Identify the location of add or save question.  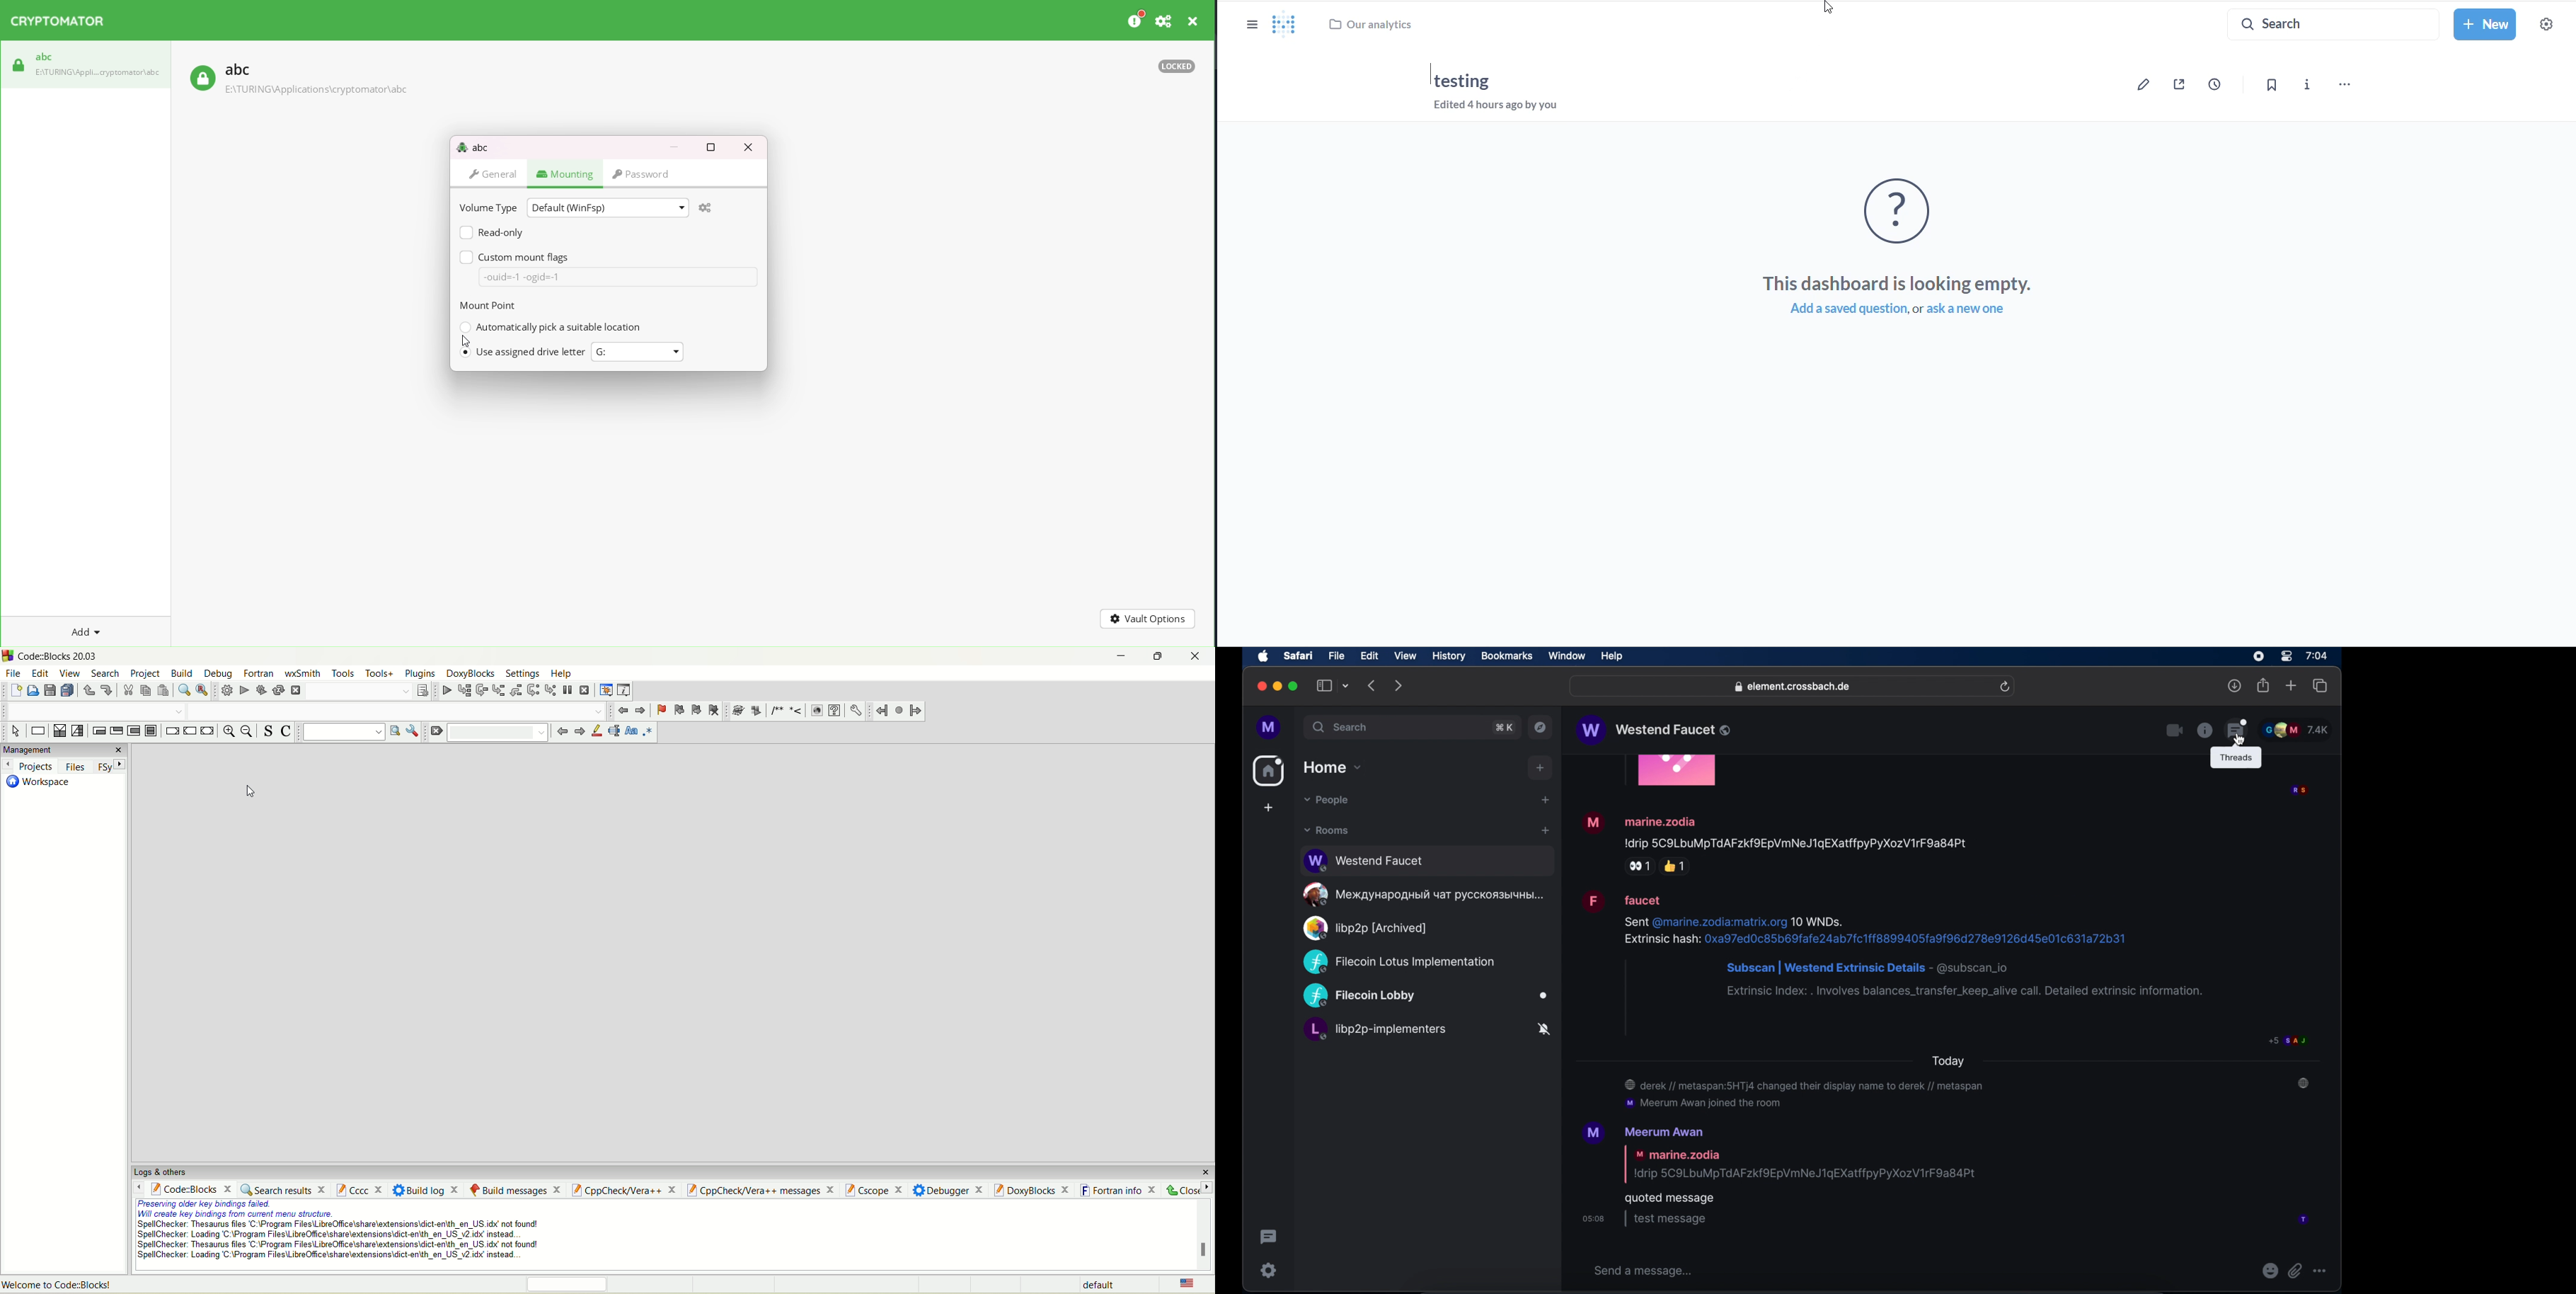
(1909, 310).